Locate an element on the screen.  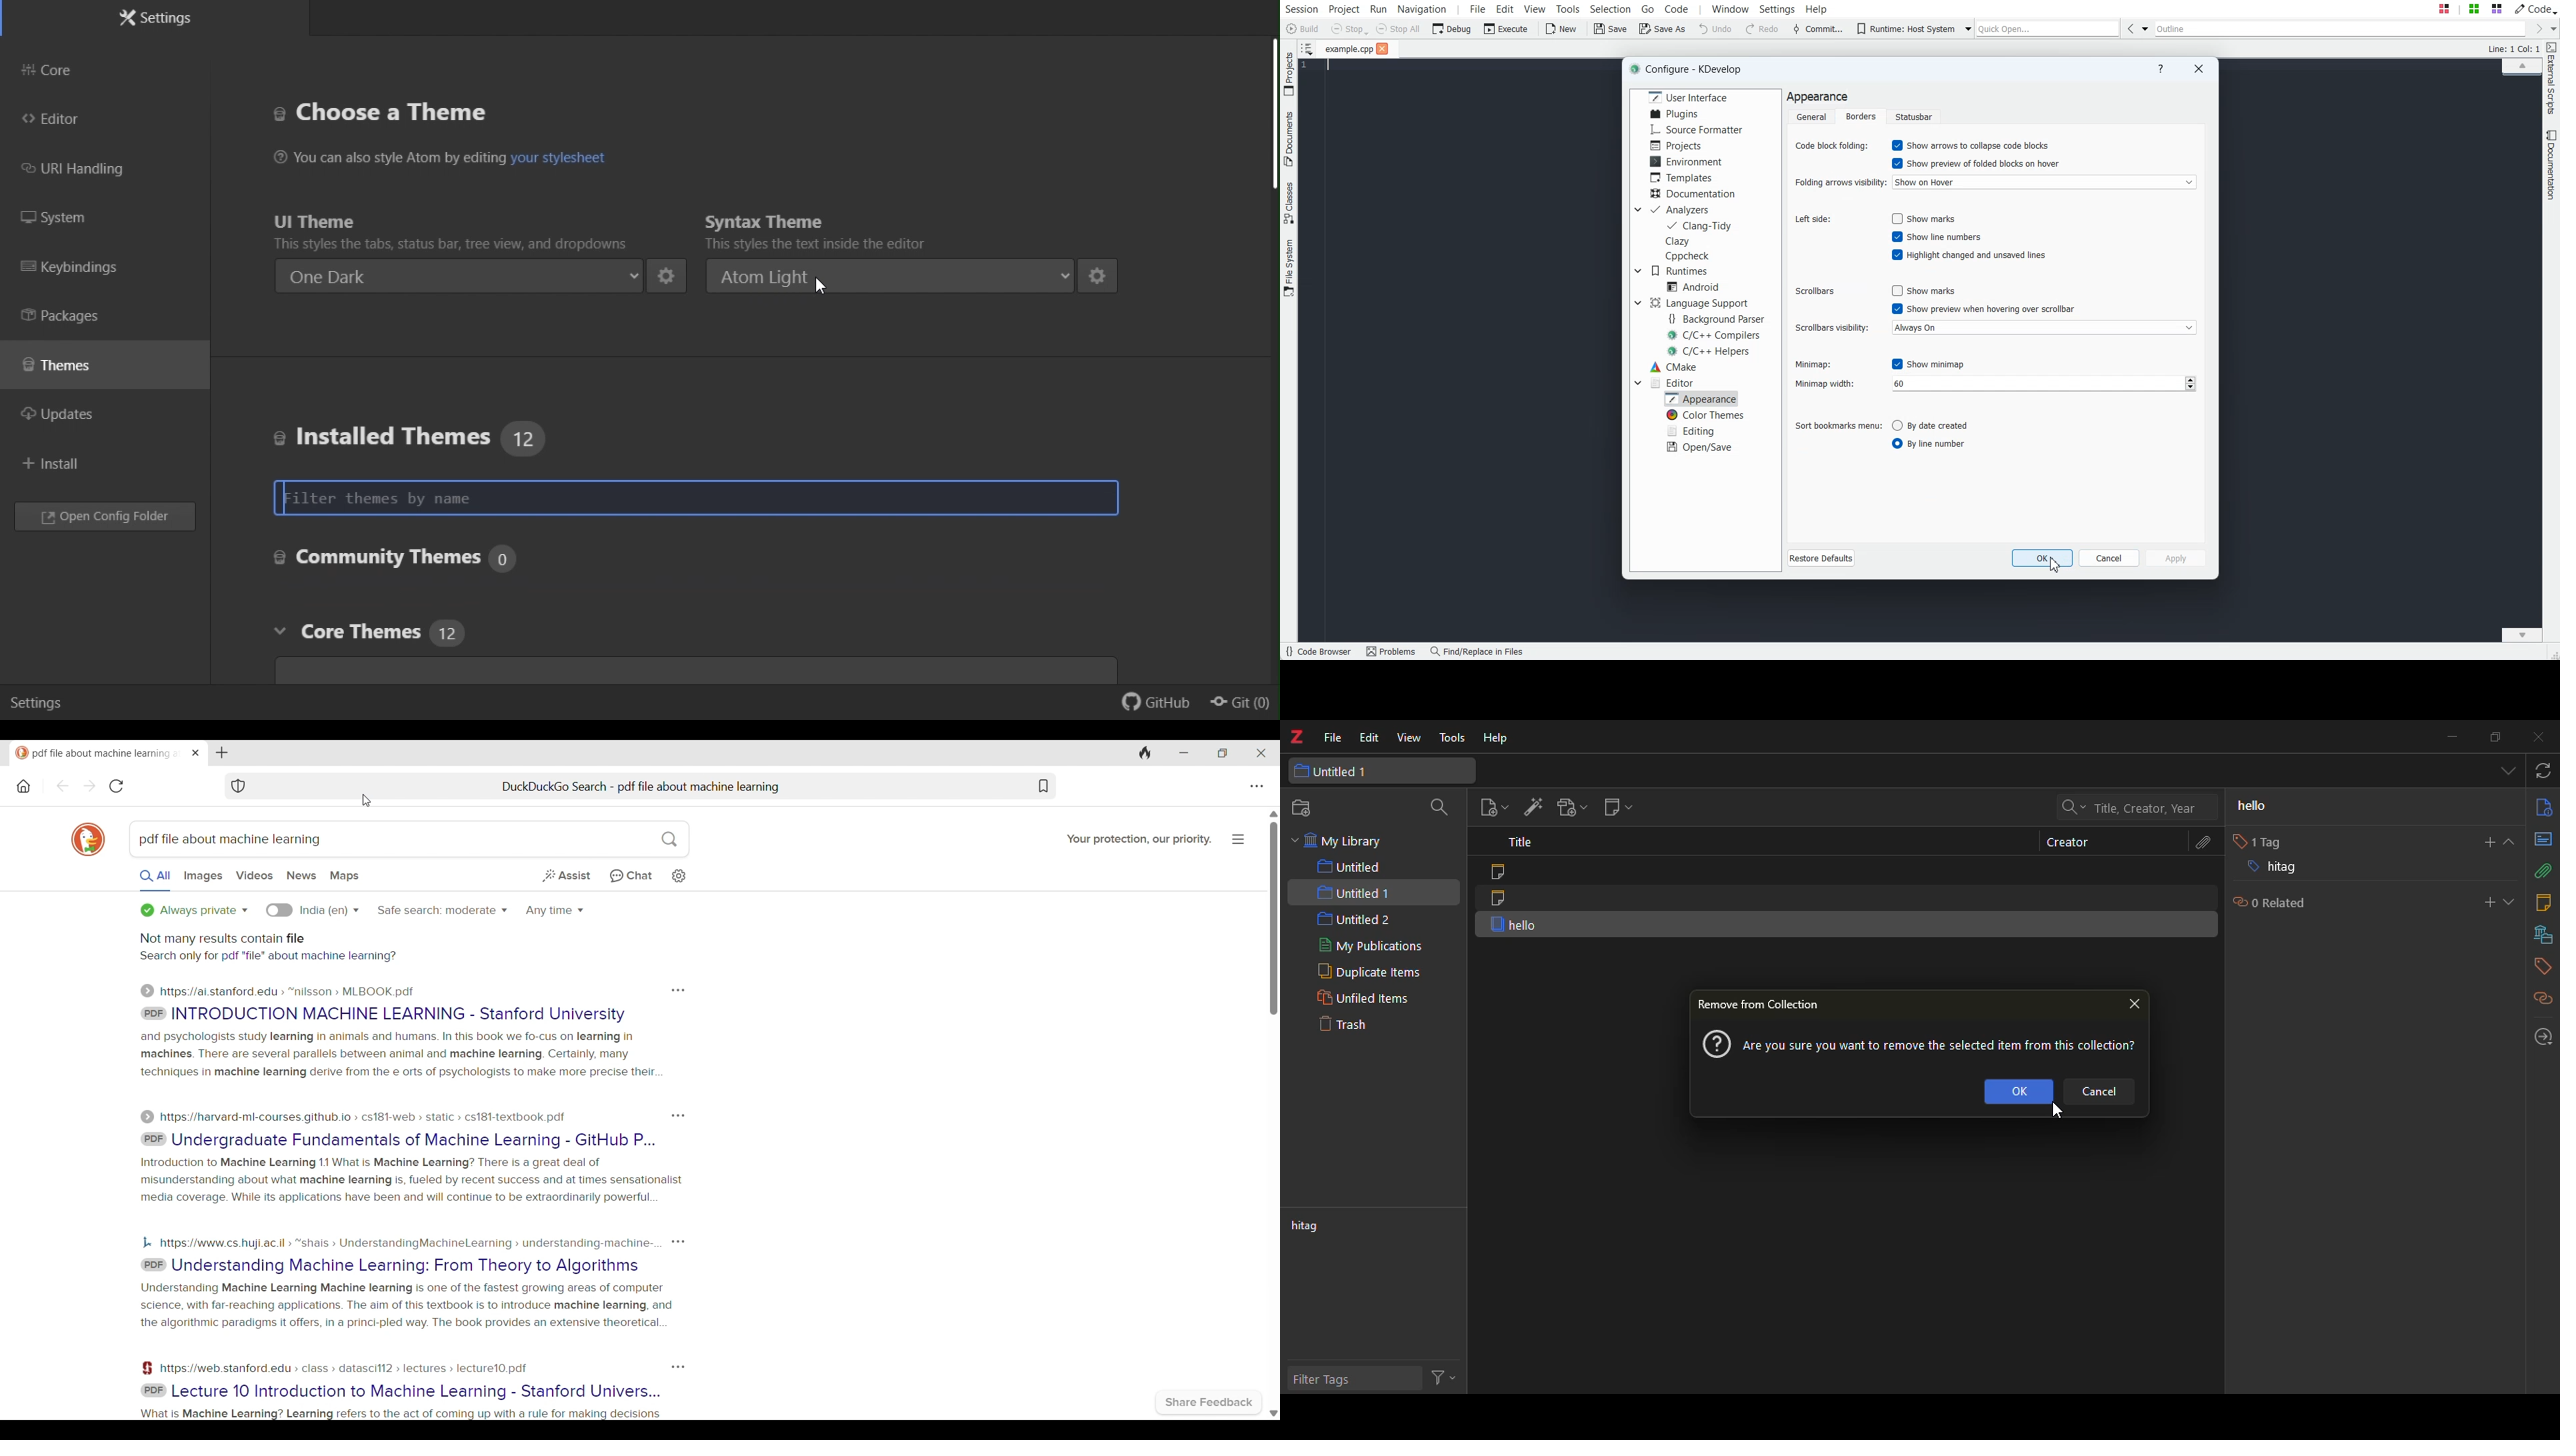
Android is located at coordinates (1693, 287).